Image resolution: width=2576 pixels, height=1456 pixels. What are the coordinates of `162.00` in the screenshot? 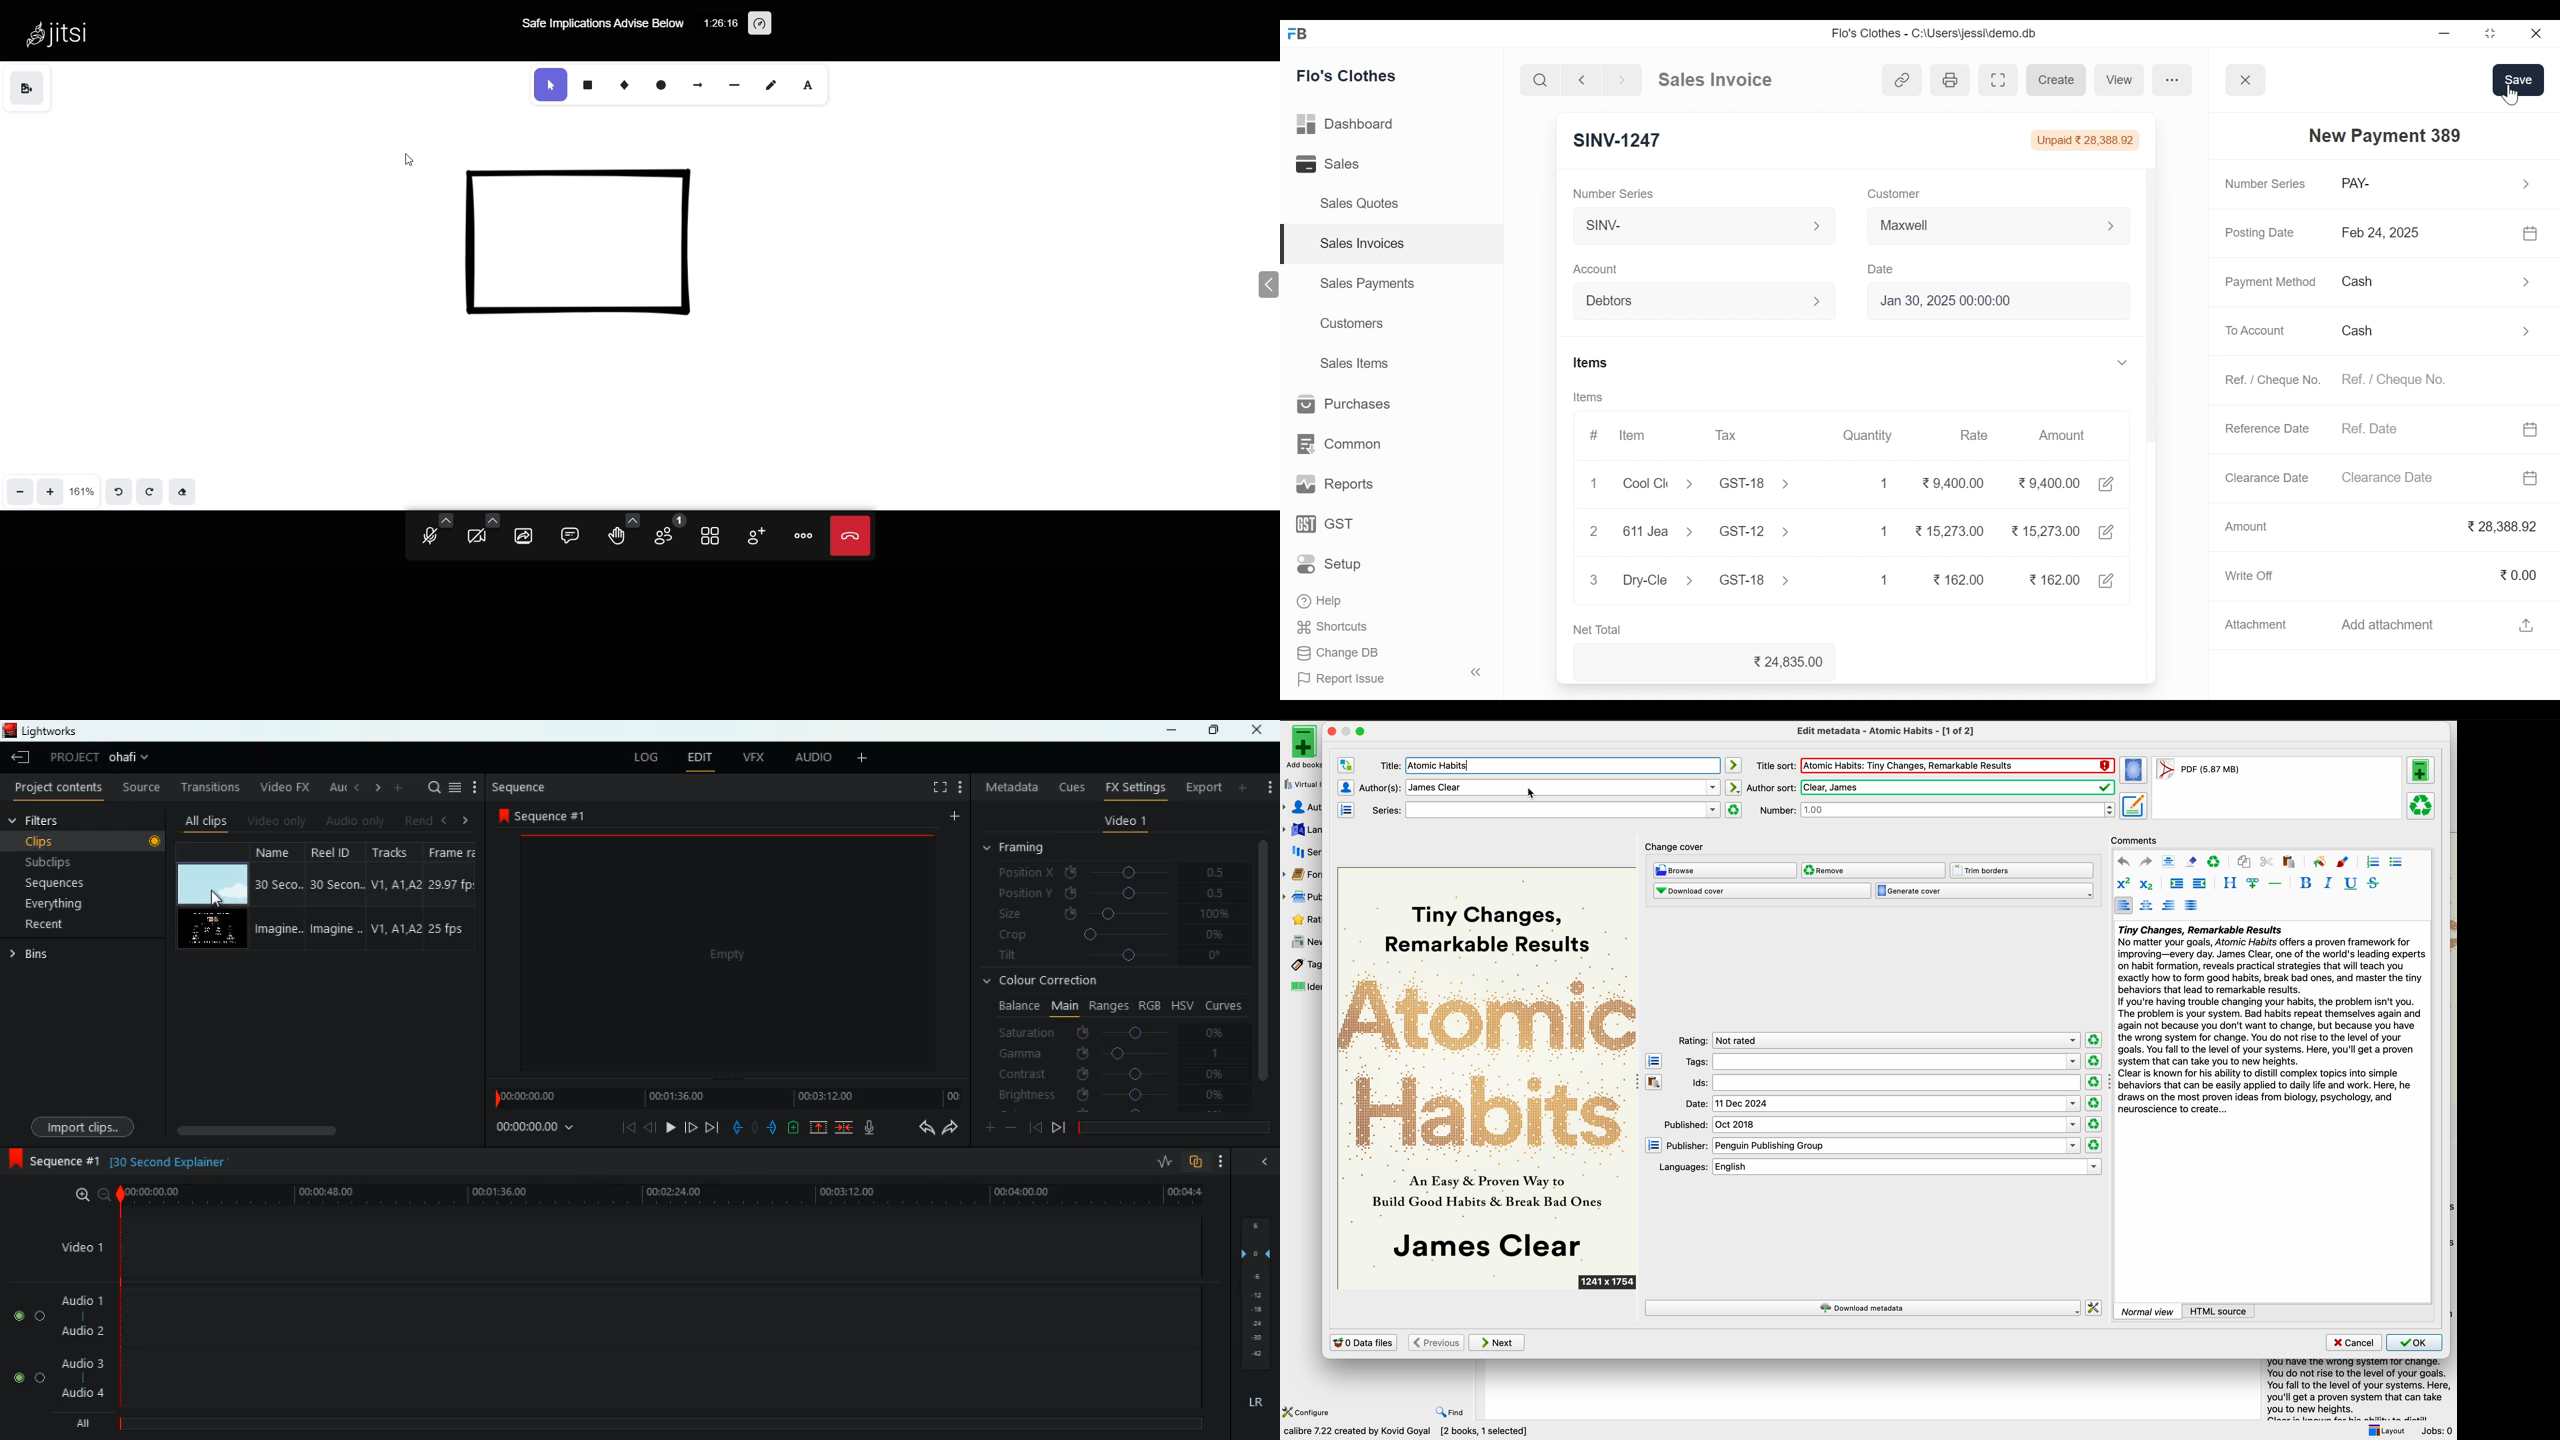 It's located at (1956, 579).